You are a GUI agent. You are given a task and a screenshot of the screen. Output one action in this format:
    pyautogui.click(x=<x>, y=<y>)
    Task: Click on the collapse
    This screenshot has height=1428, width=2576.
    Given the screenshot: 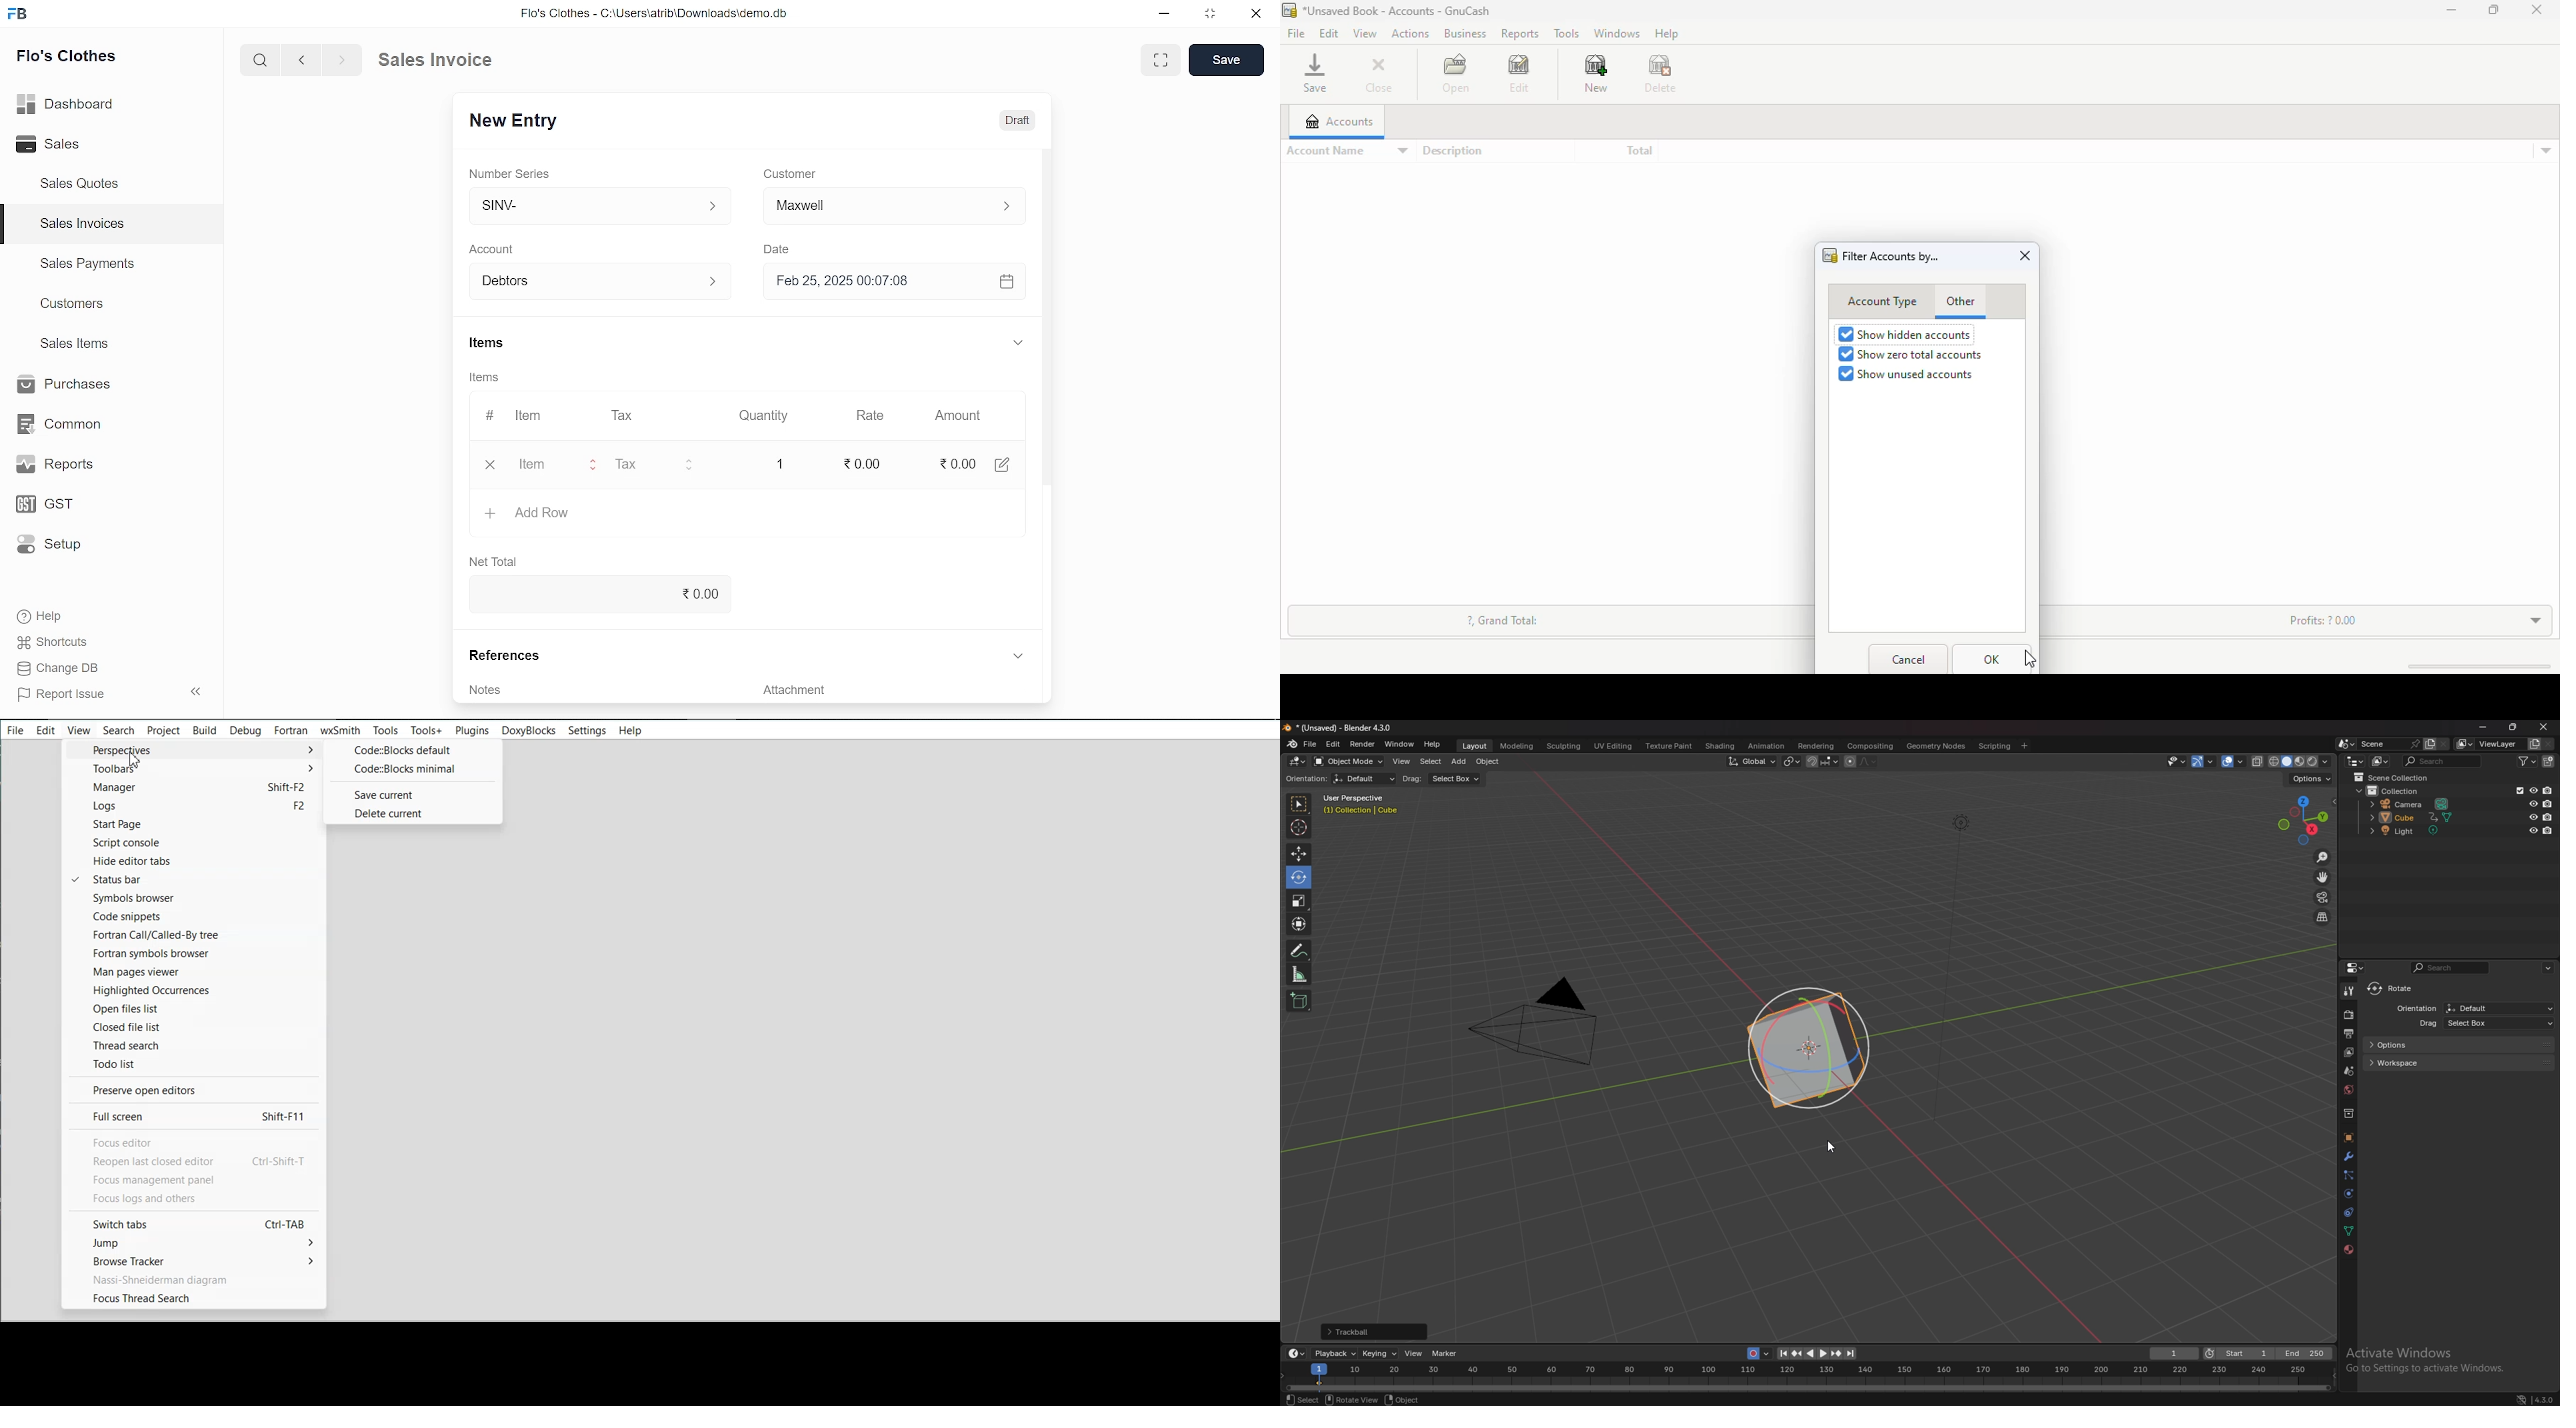 What is the action you would take?
    pyautogui.click(x=198, y=693)
    